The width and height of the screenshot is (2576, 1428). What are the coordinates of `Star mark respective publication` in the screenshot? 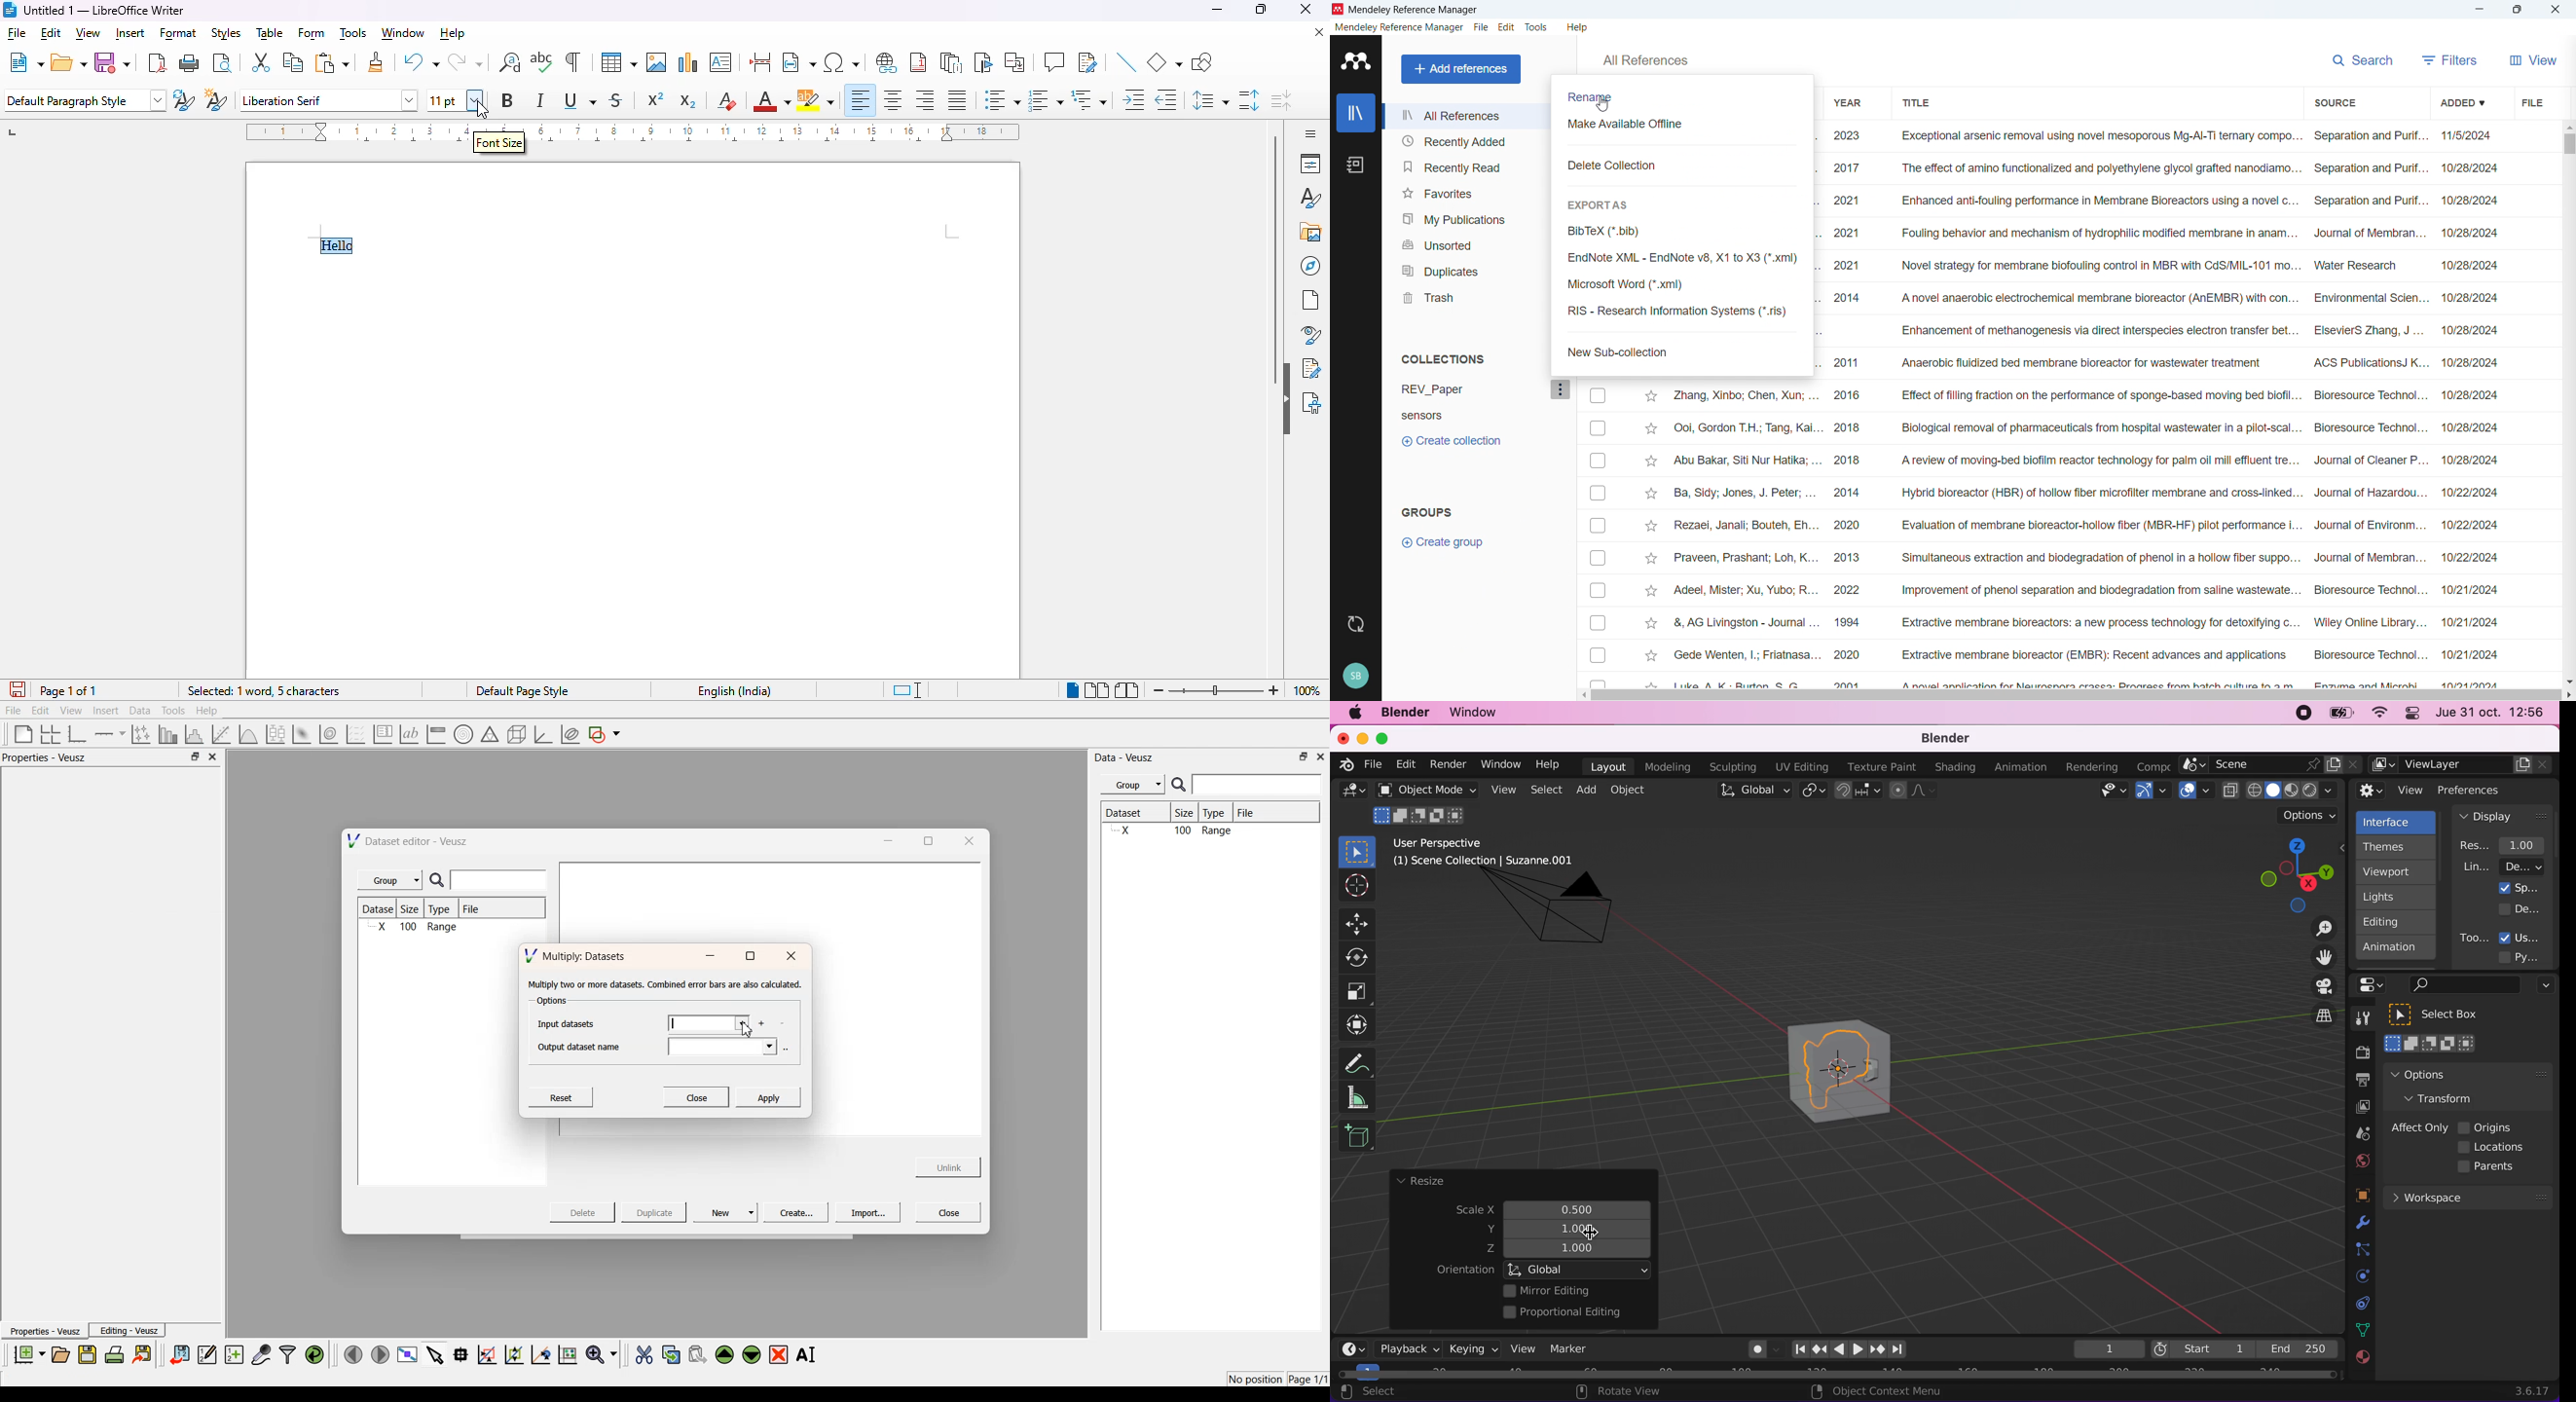 It's located at (1652, 526).